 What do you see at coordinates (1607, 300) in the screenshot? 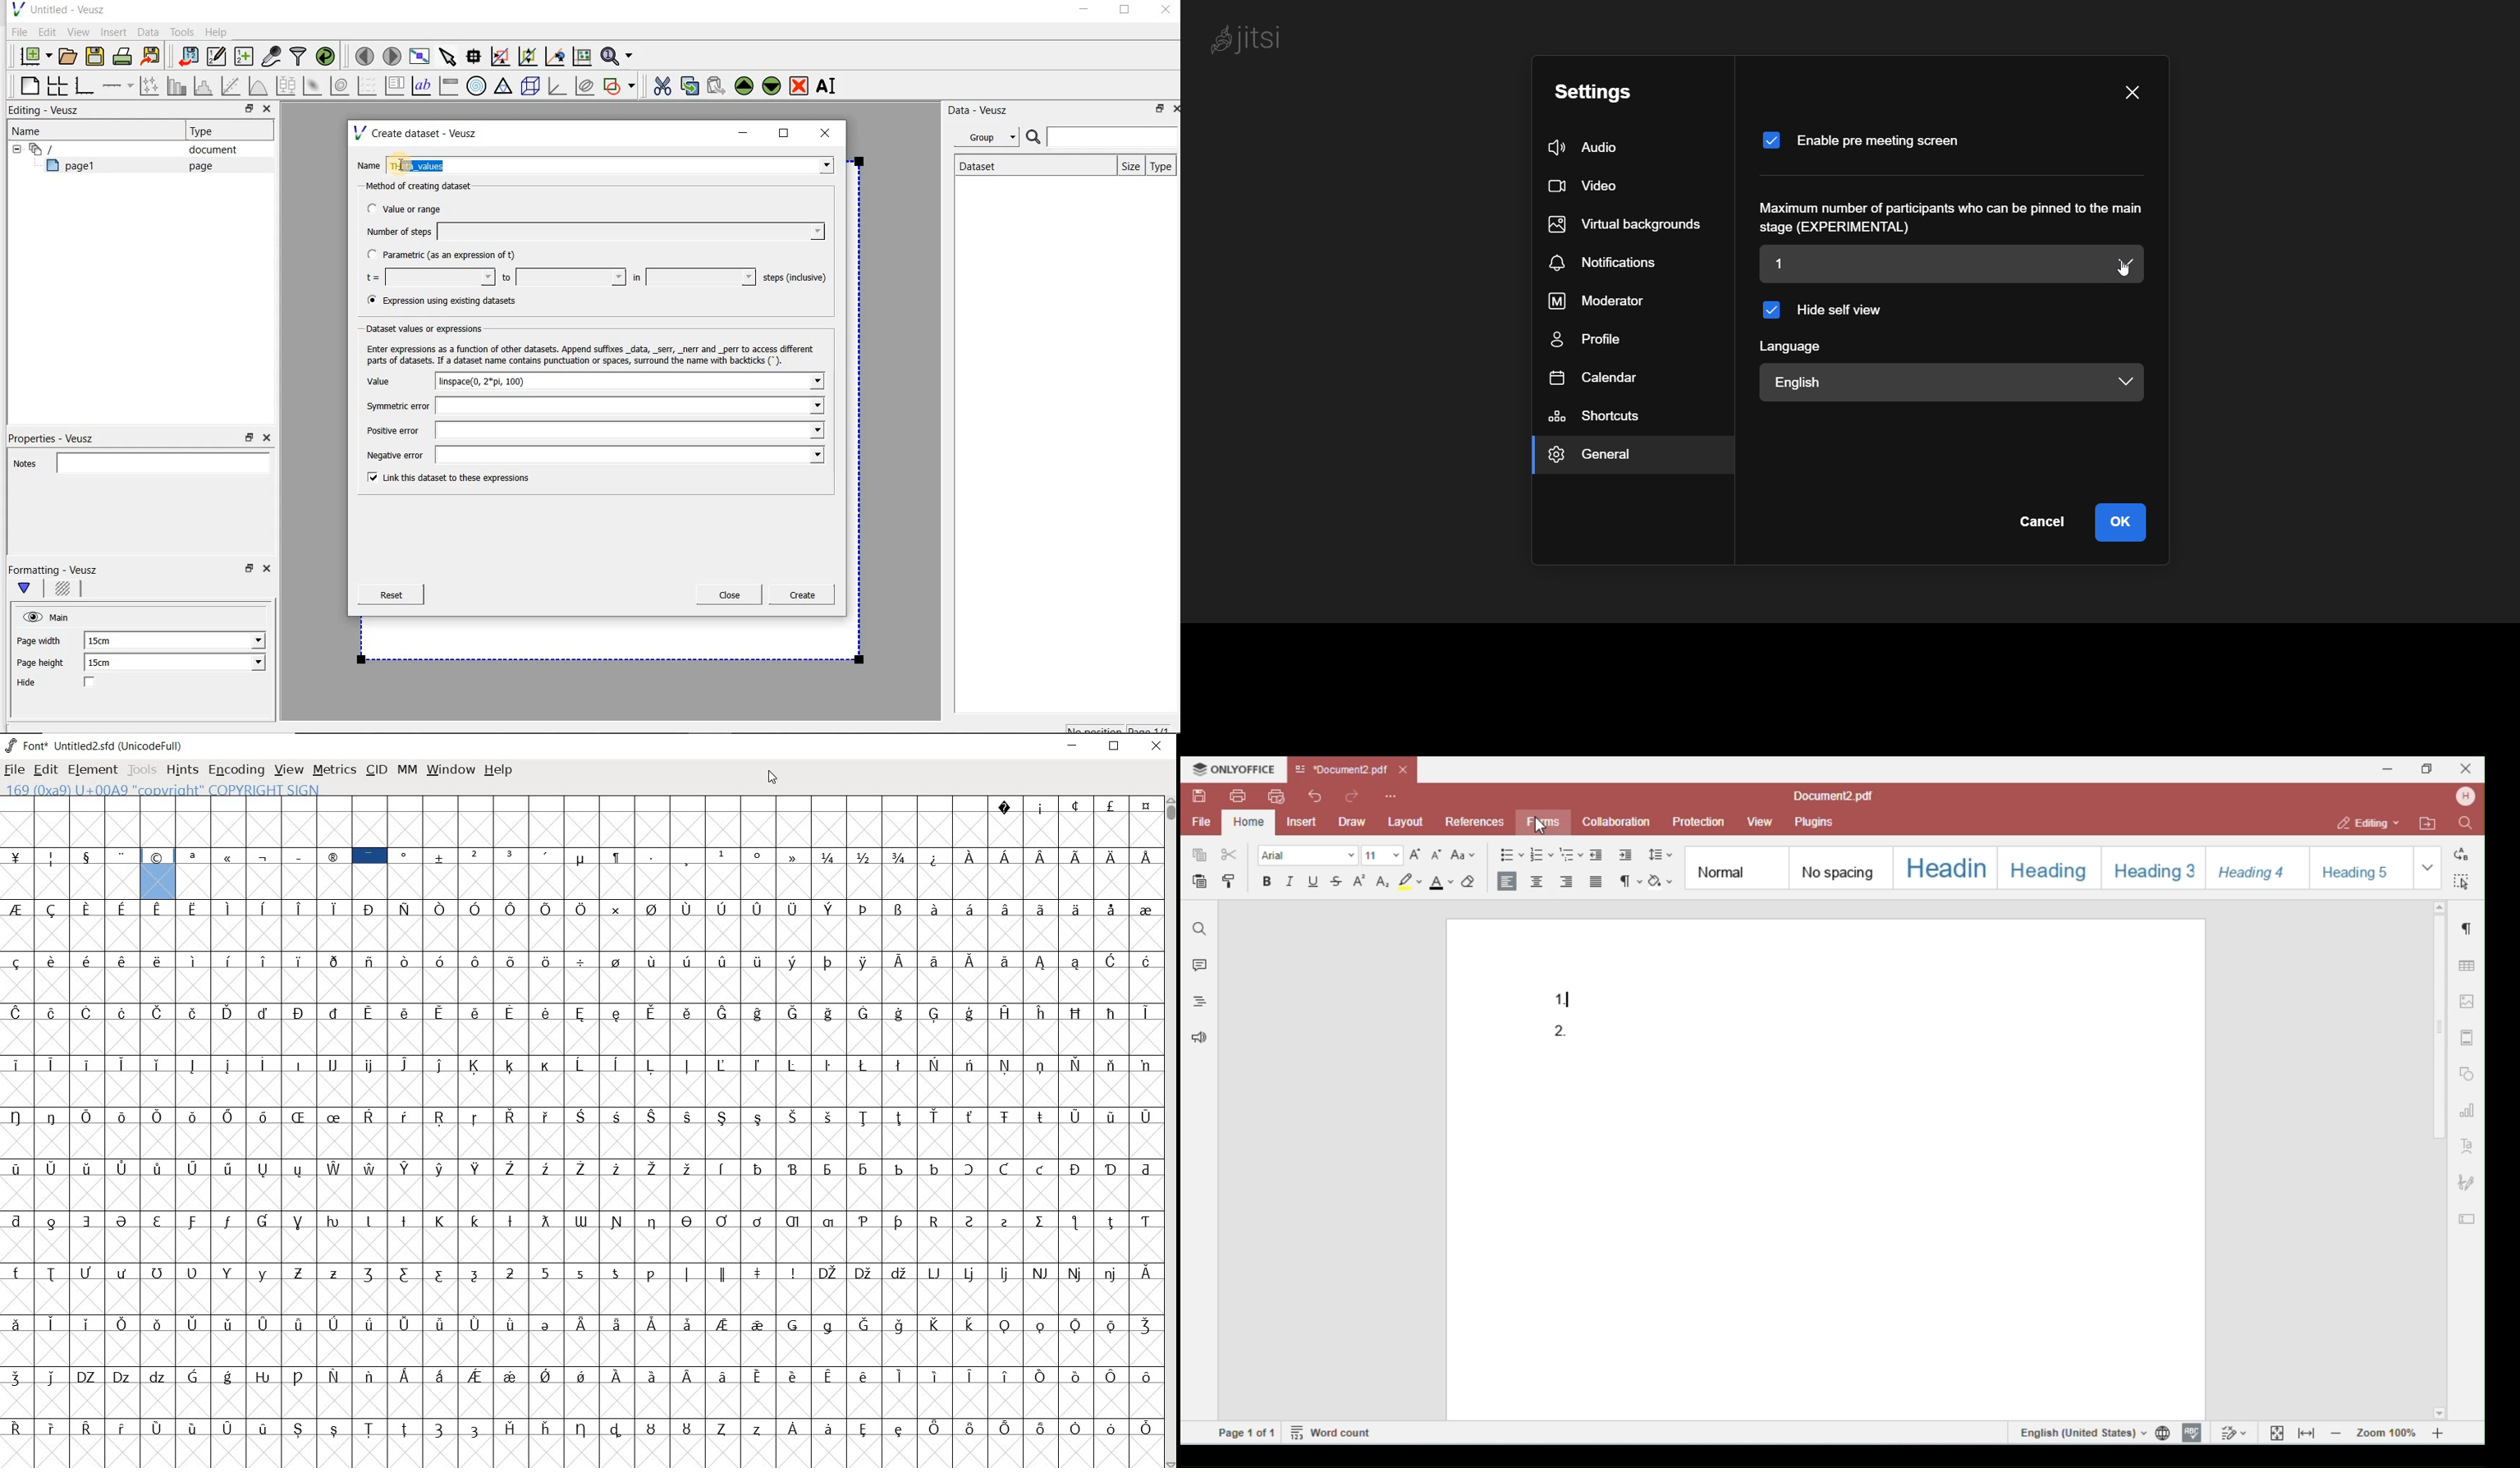
I see `moderator` at bounding box center [1607, 300].